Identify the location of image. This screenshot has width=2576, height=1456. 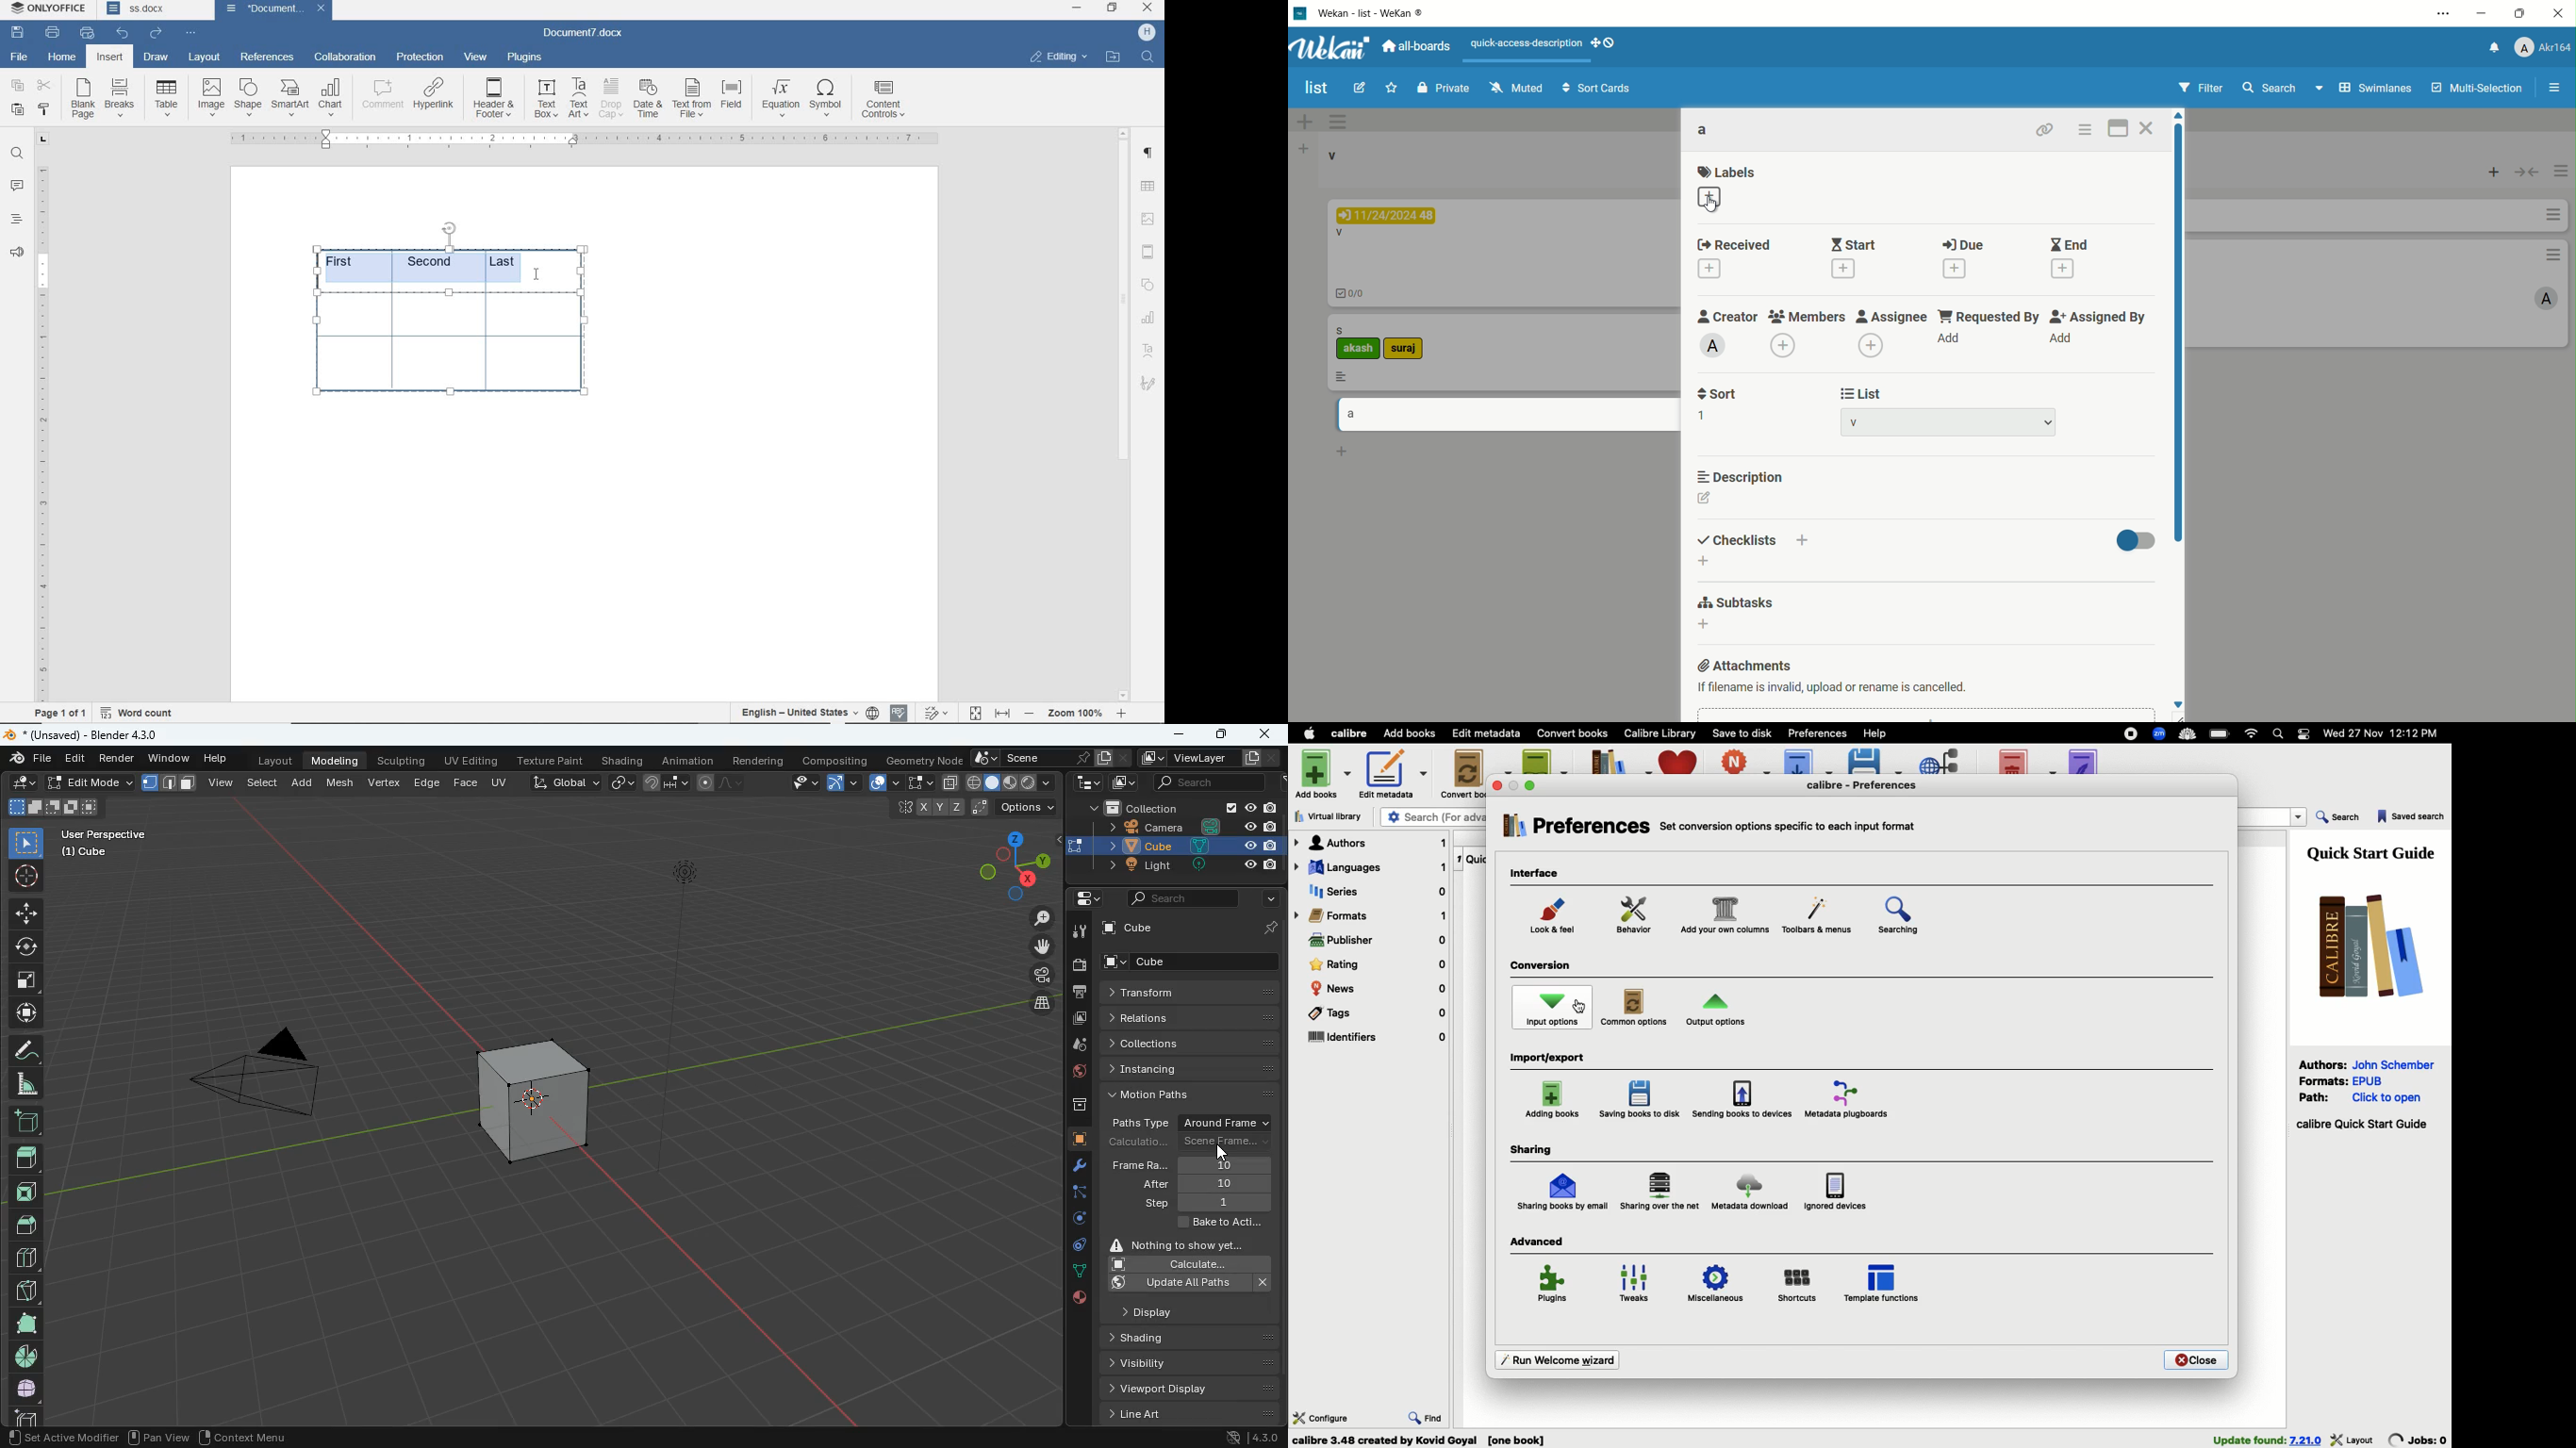
(1077, 1019).